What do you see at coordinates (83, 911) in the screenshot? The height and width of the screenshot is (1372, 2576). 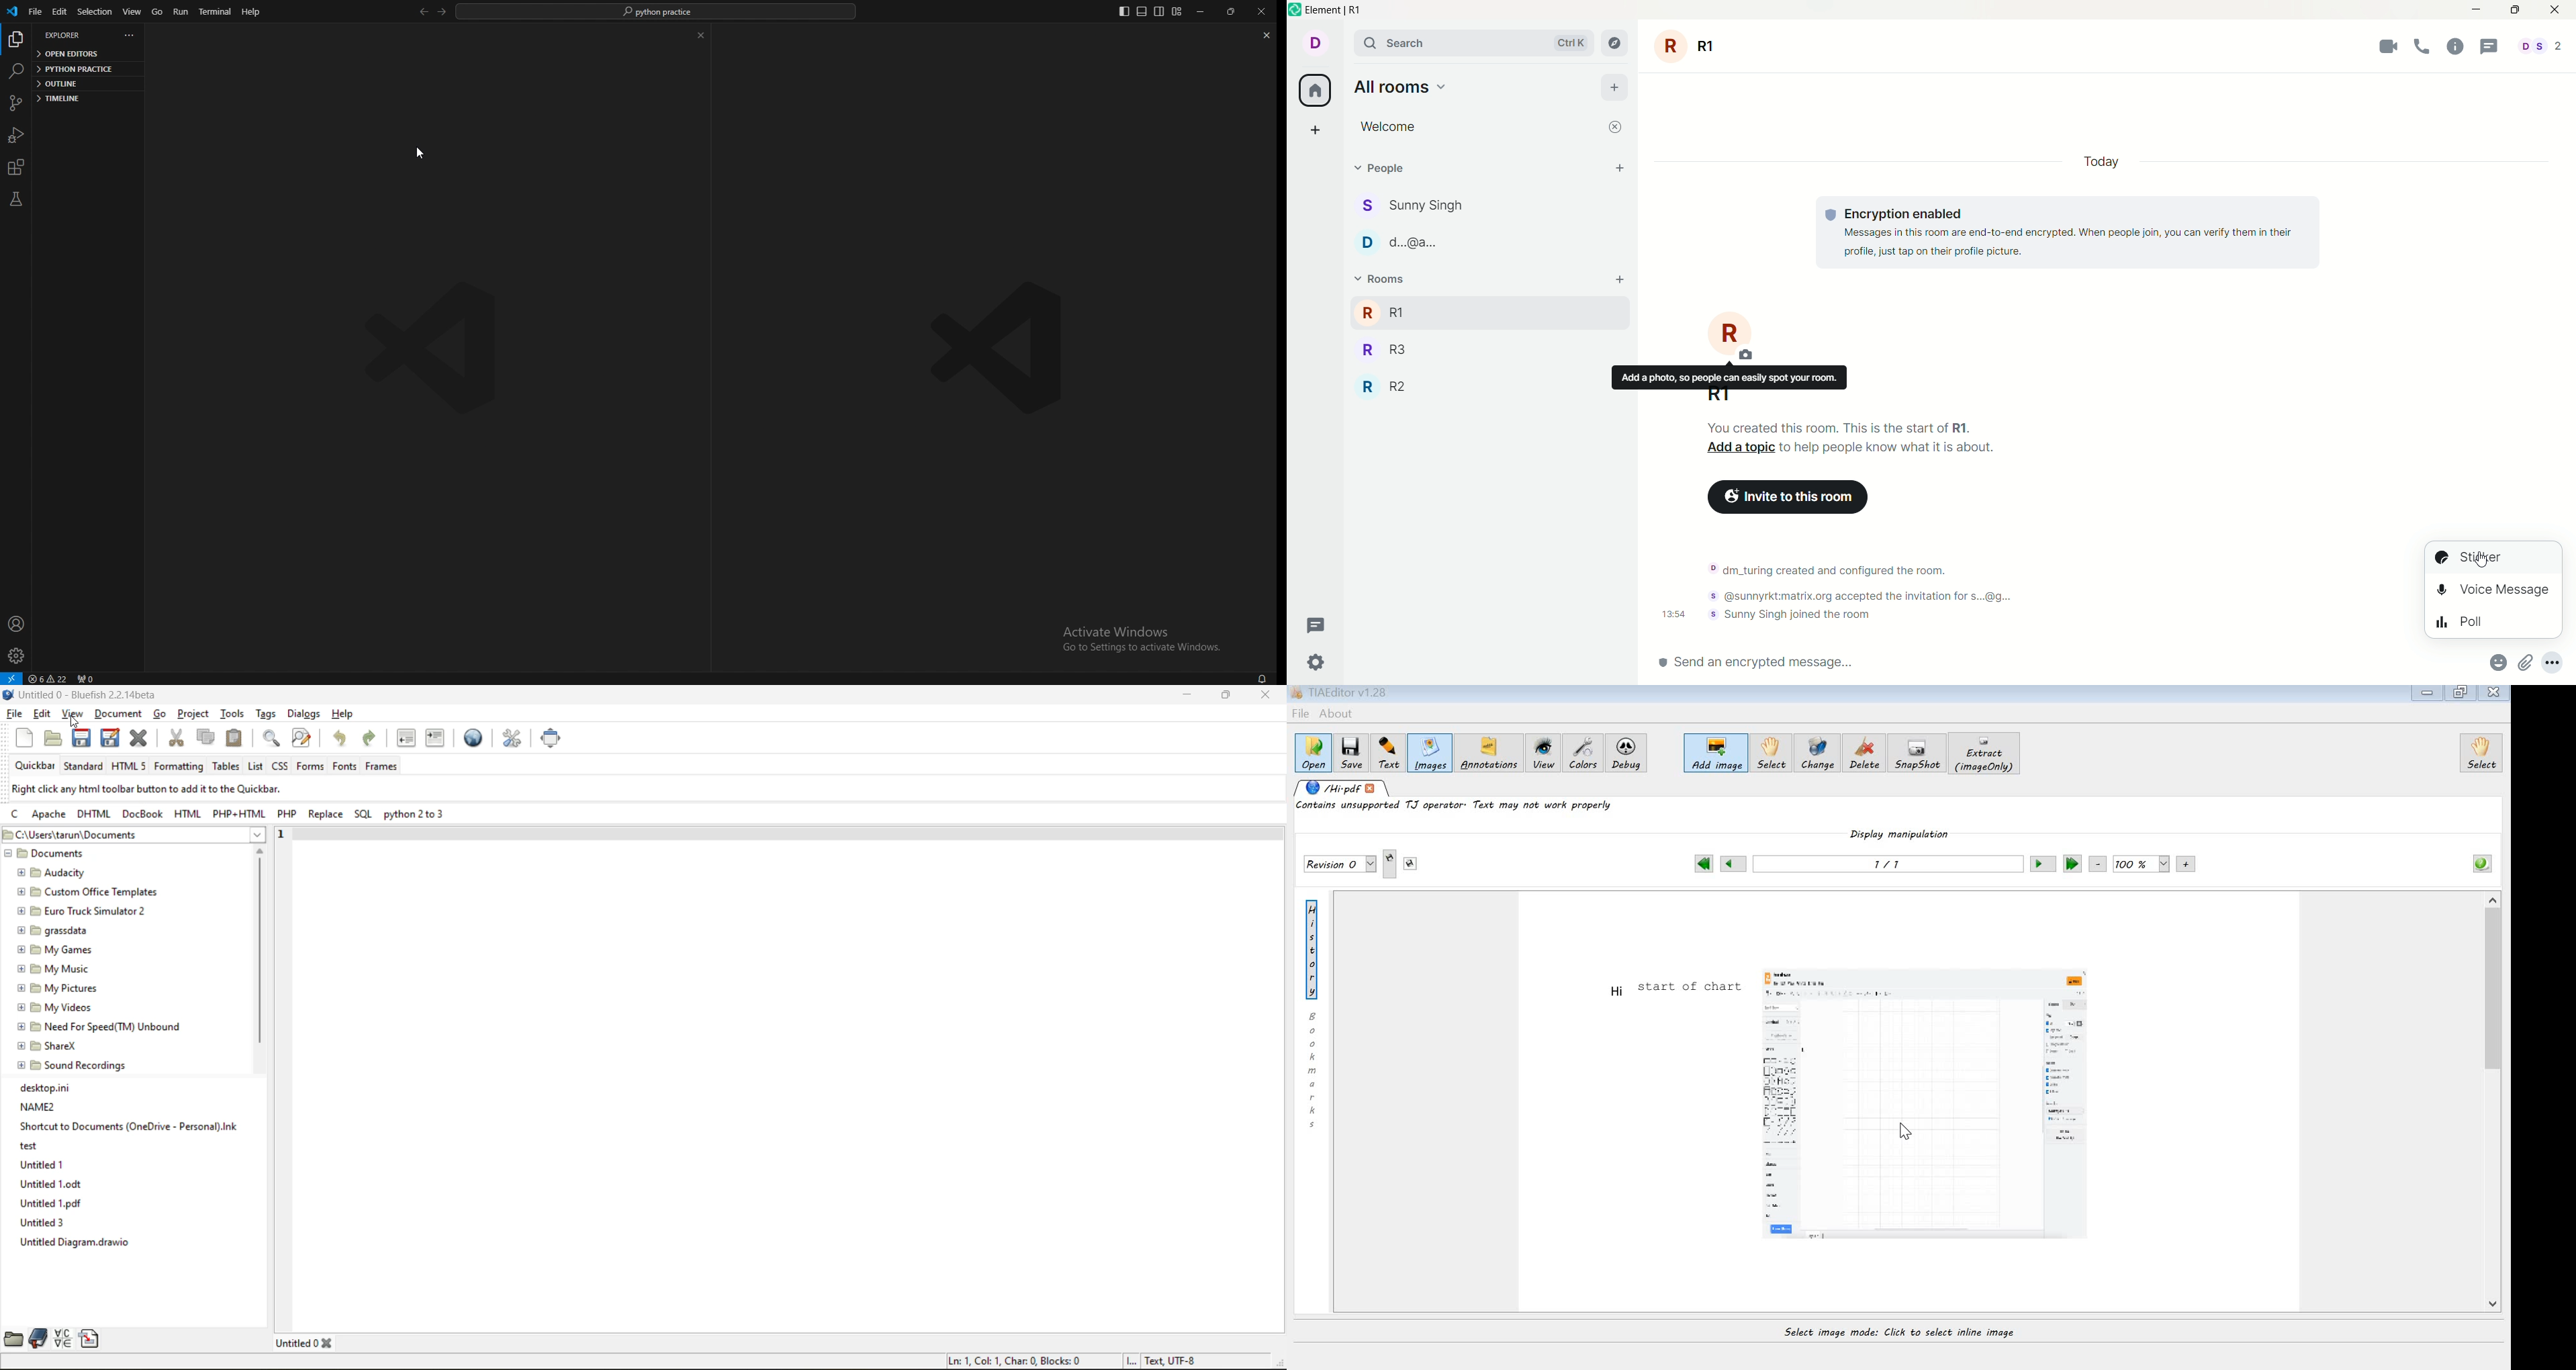 I see `Euro Truck Simulator 2` at bounding box center [83, 911].